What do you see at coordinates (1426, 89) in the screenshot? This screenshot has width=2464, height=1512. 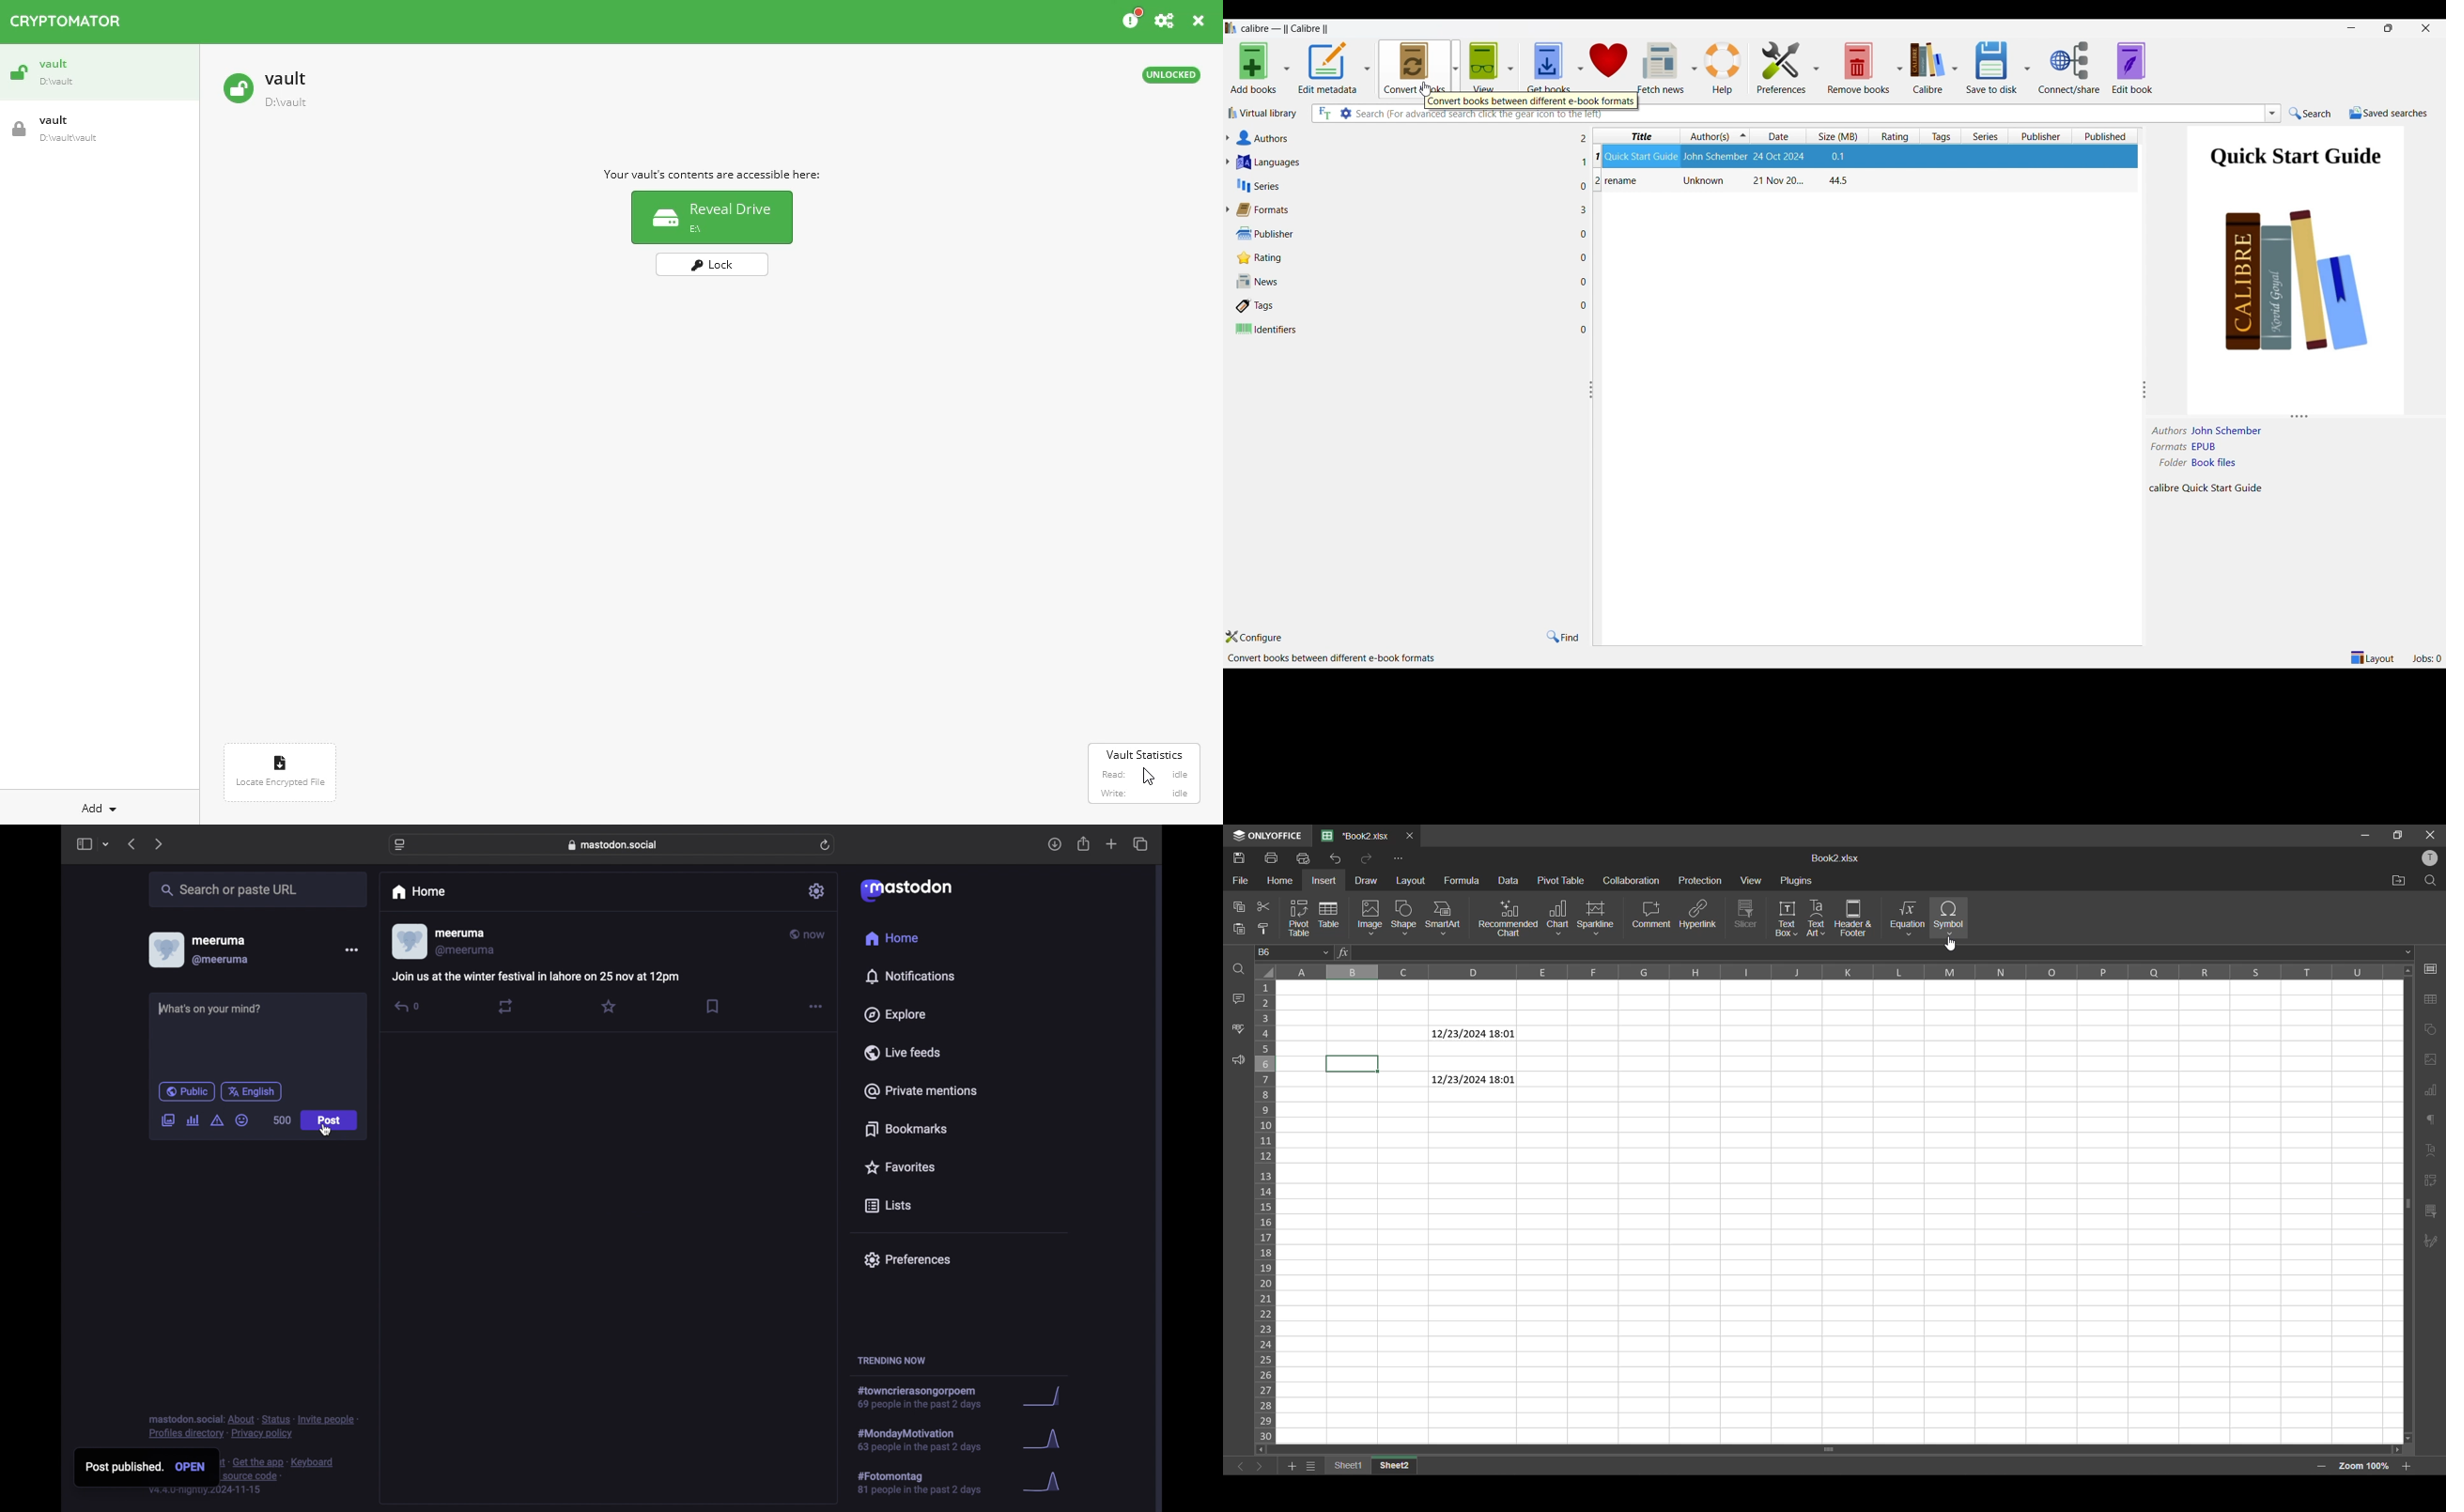 I see `Cursor clicking on icon` at bounding box center [1426, 89].